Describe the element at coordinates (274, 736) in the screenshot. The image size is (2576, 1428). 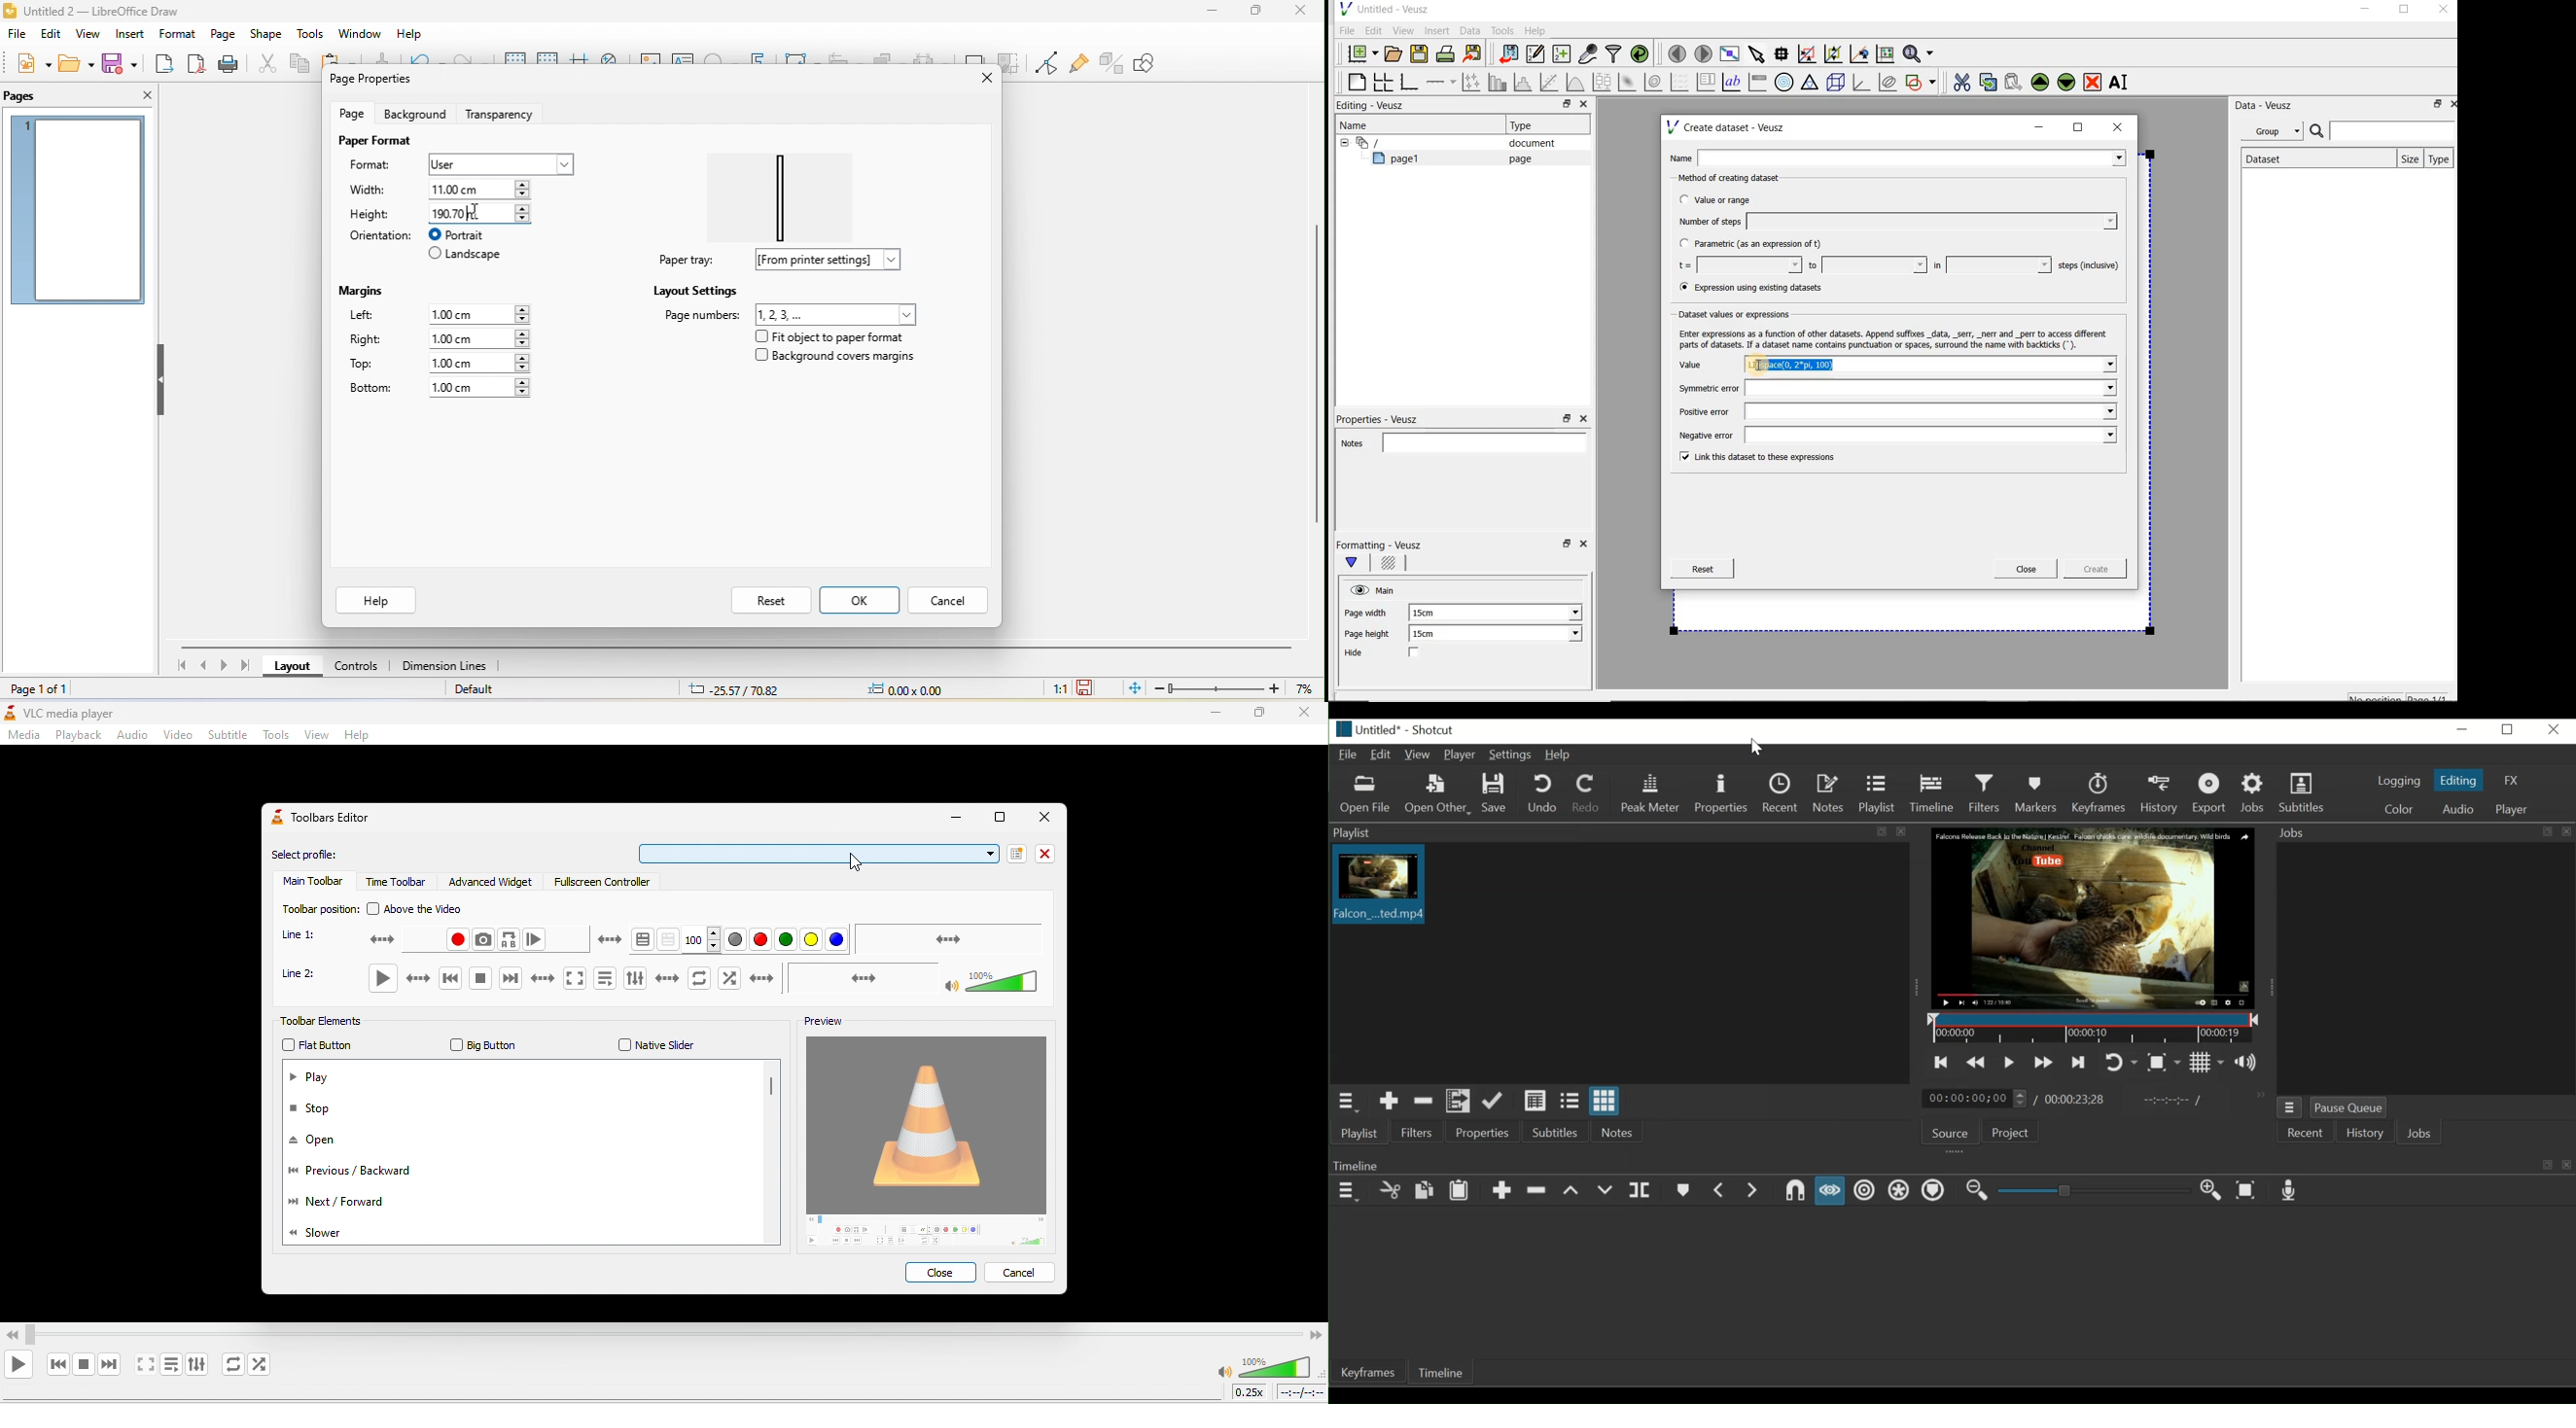
I see `tools` at that location.